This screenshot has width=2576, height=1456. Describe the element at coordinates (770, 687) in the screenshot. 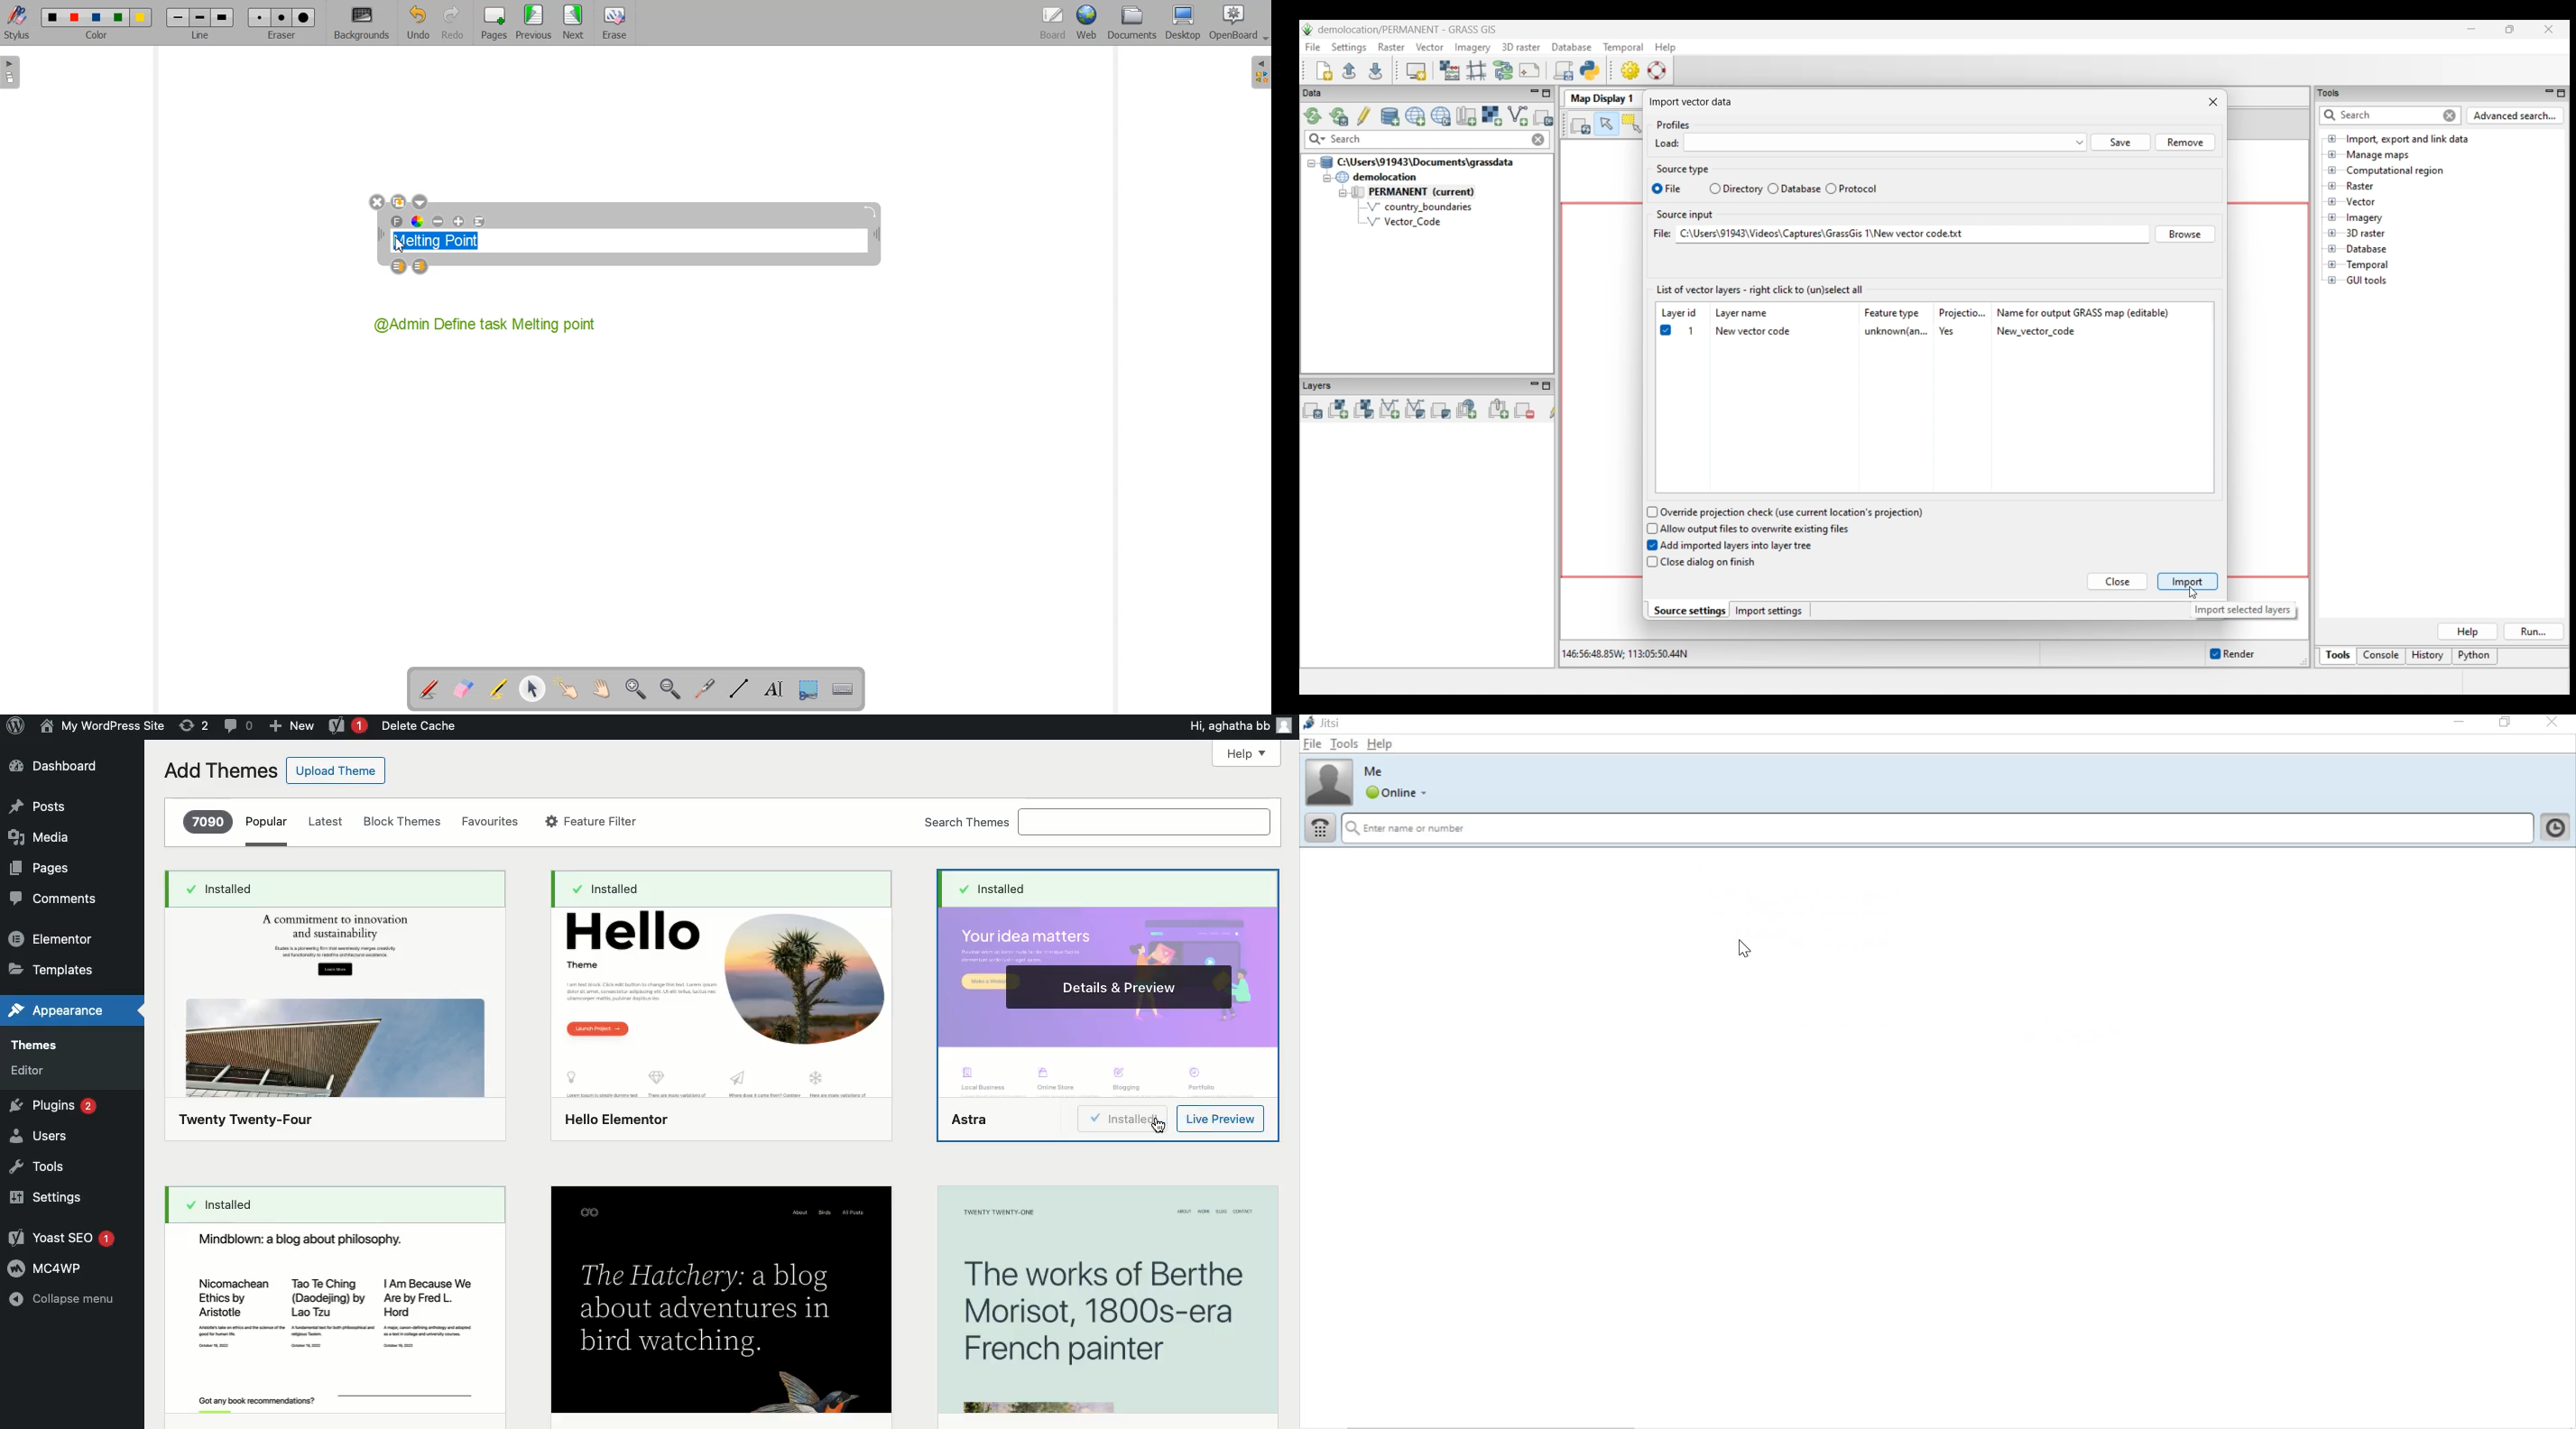

I see `Write text` at that location.